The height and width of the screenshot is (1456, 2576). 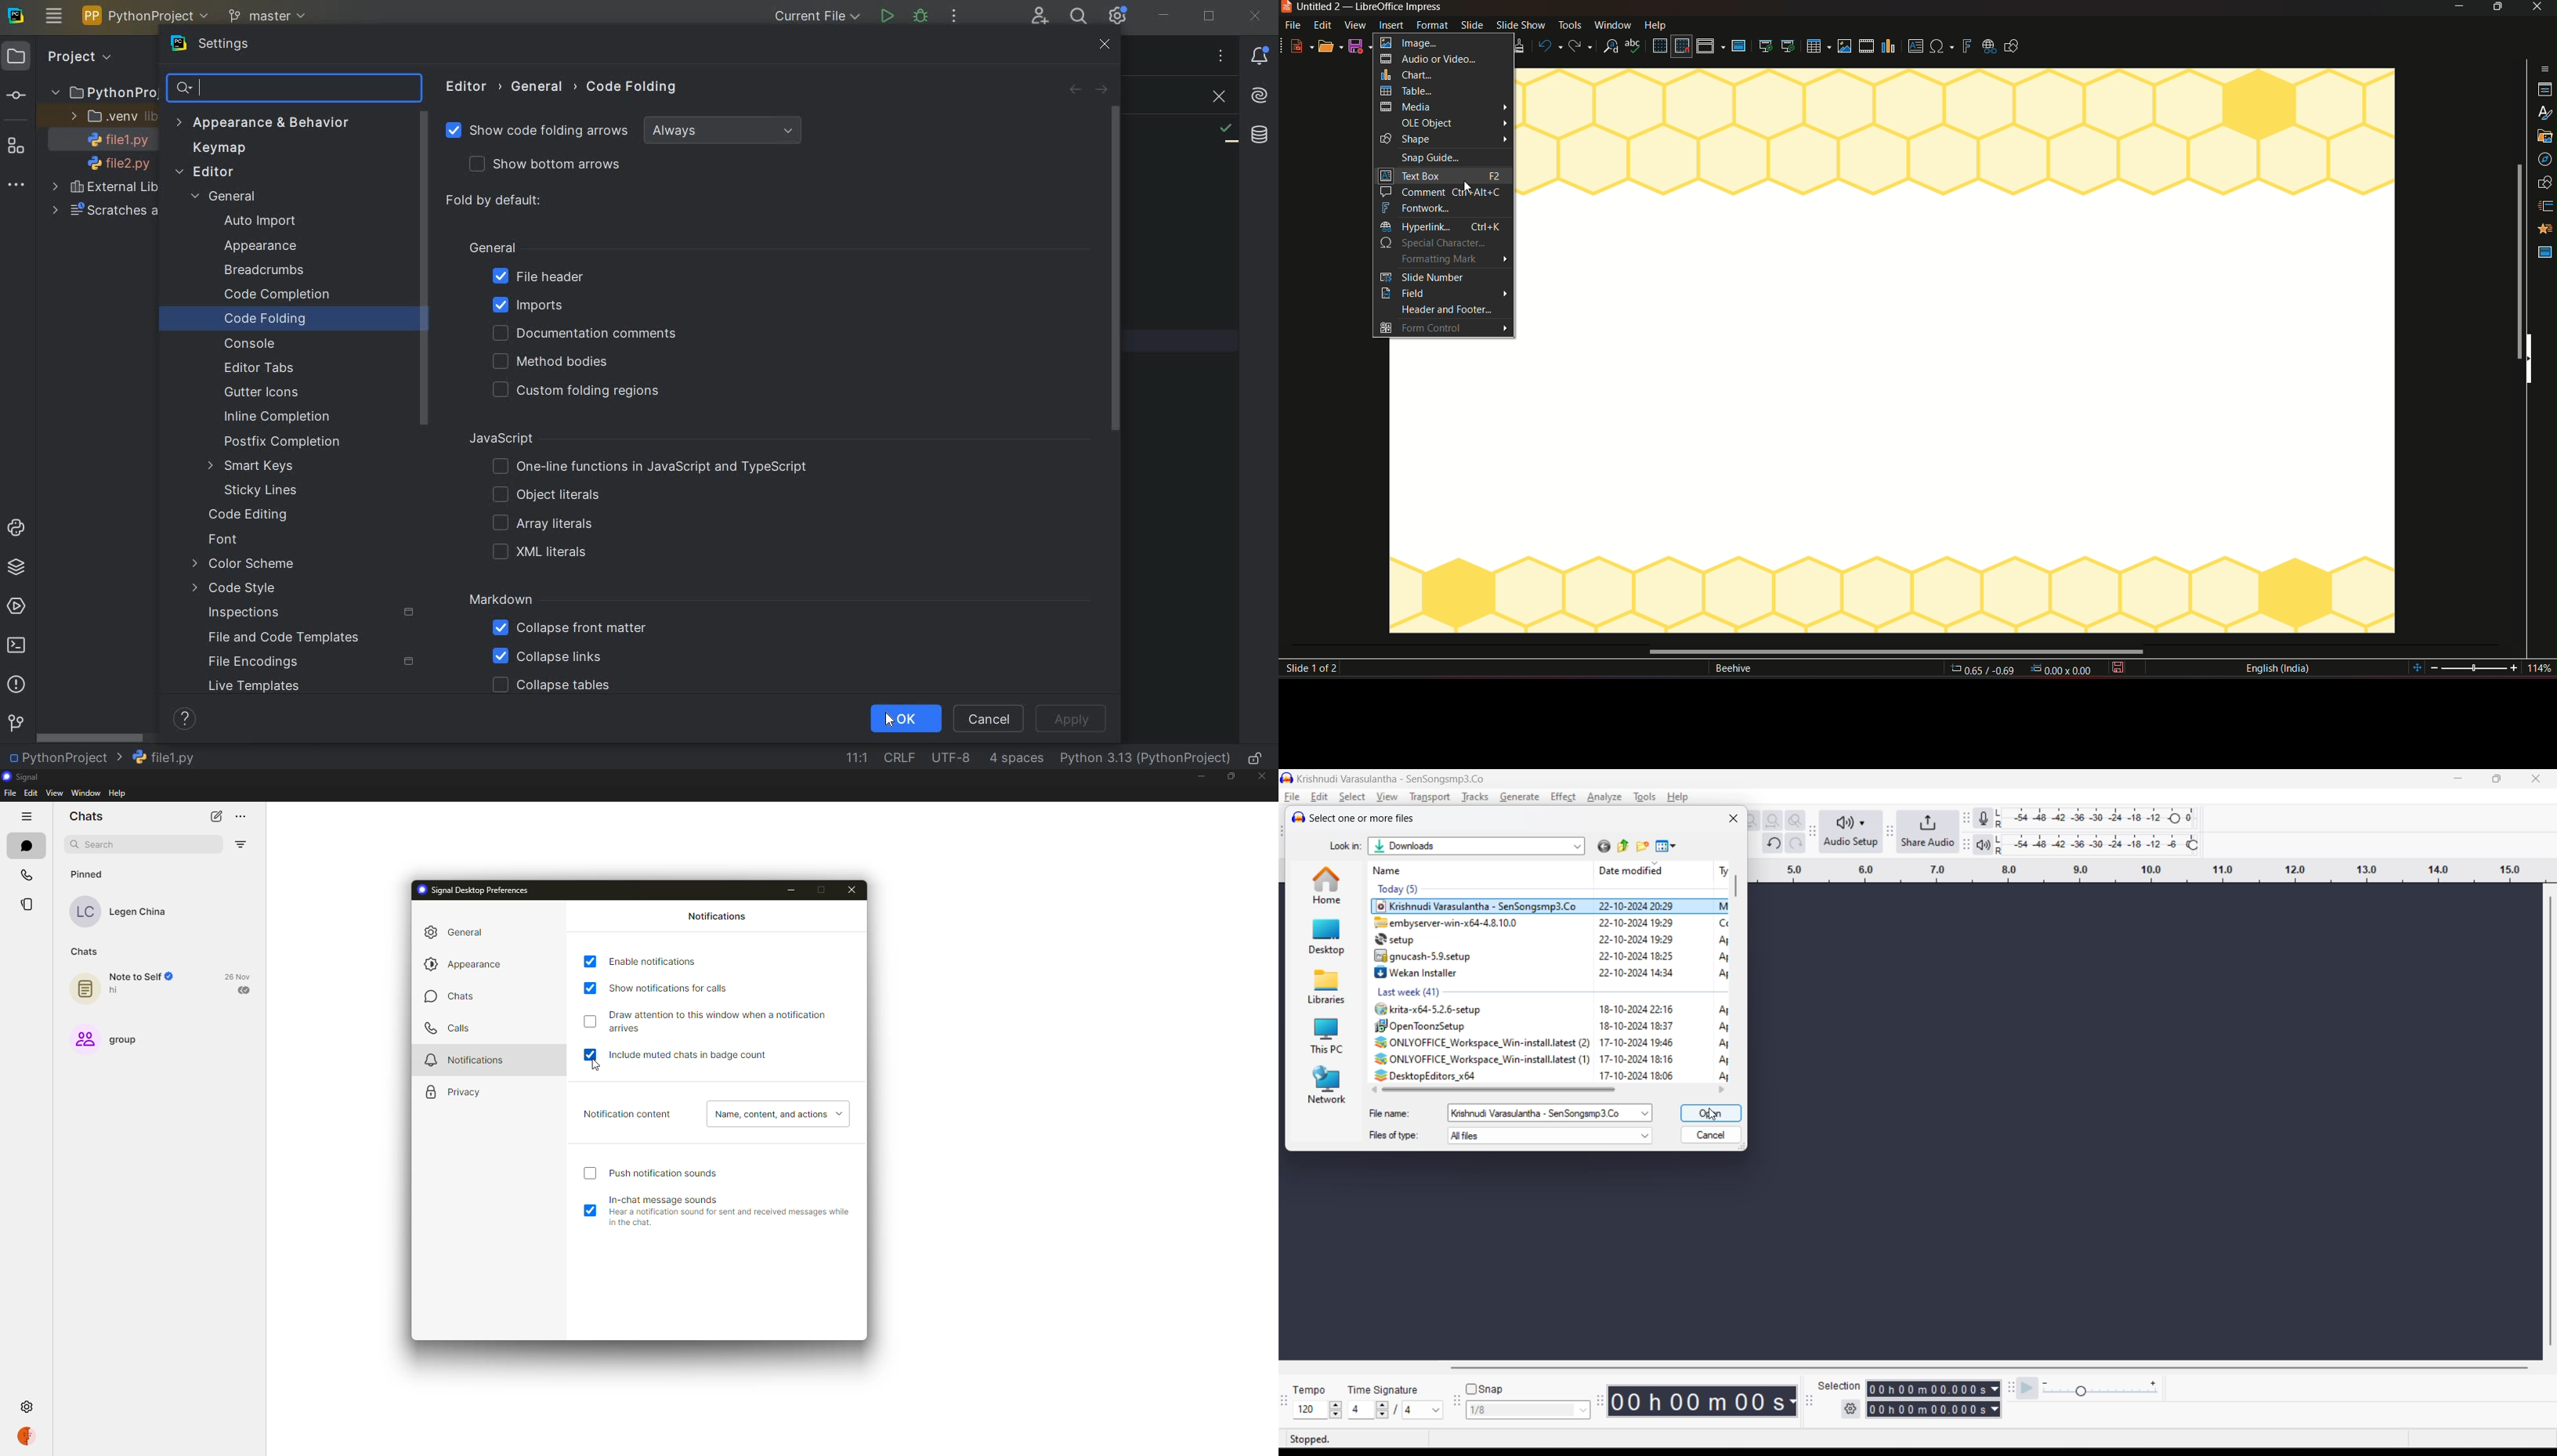 What do you see at coordinates (1326, 887) in the screenshot?
I see `home` at bounding box center [1326, 887].